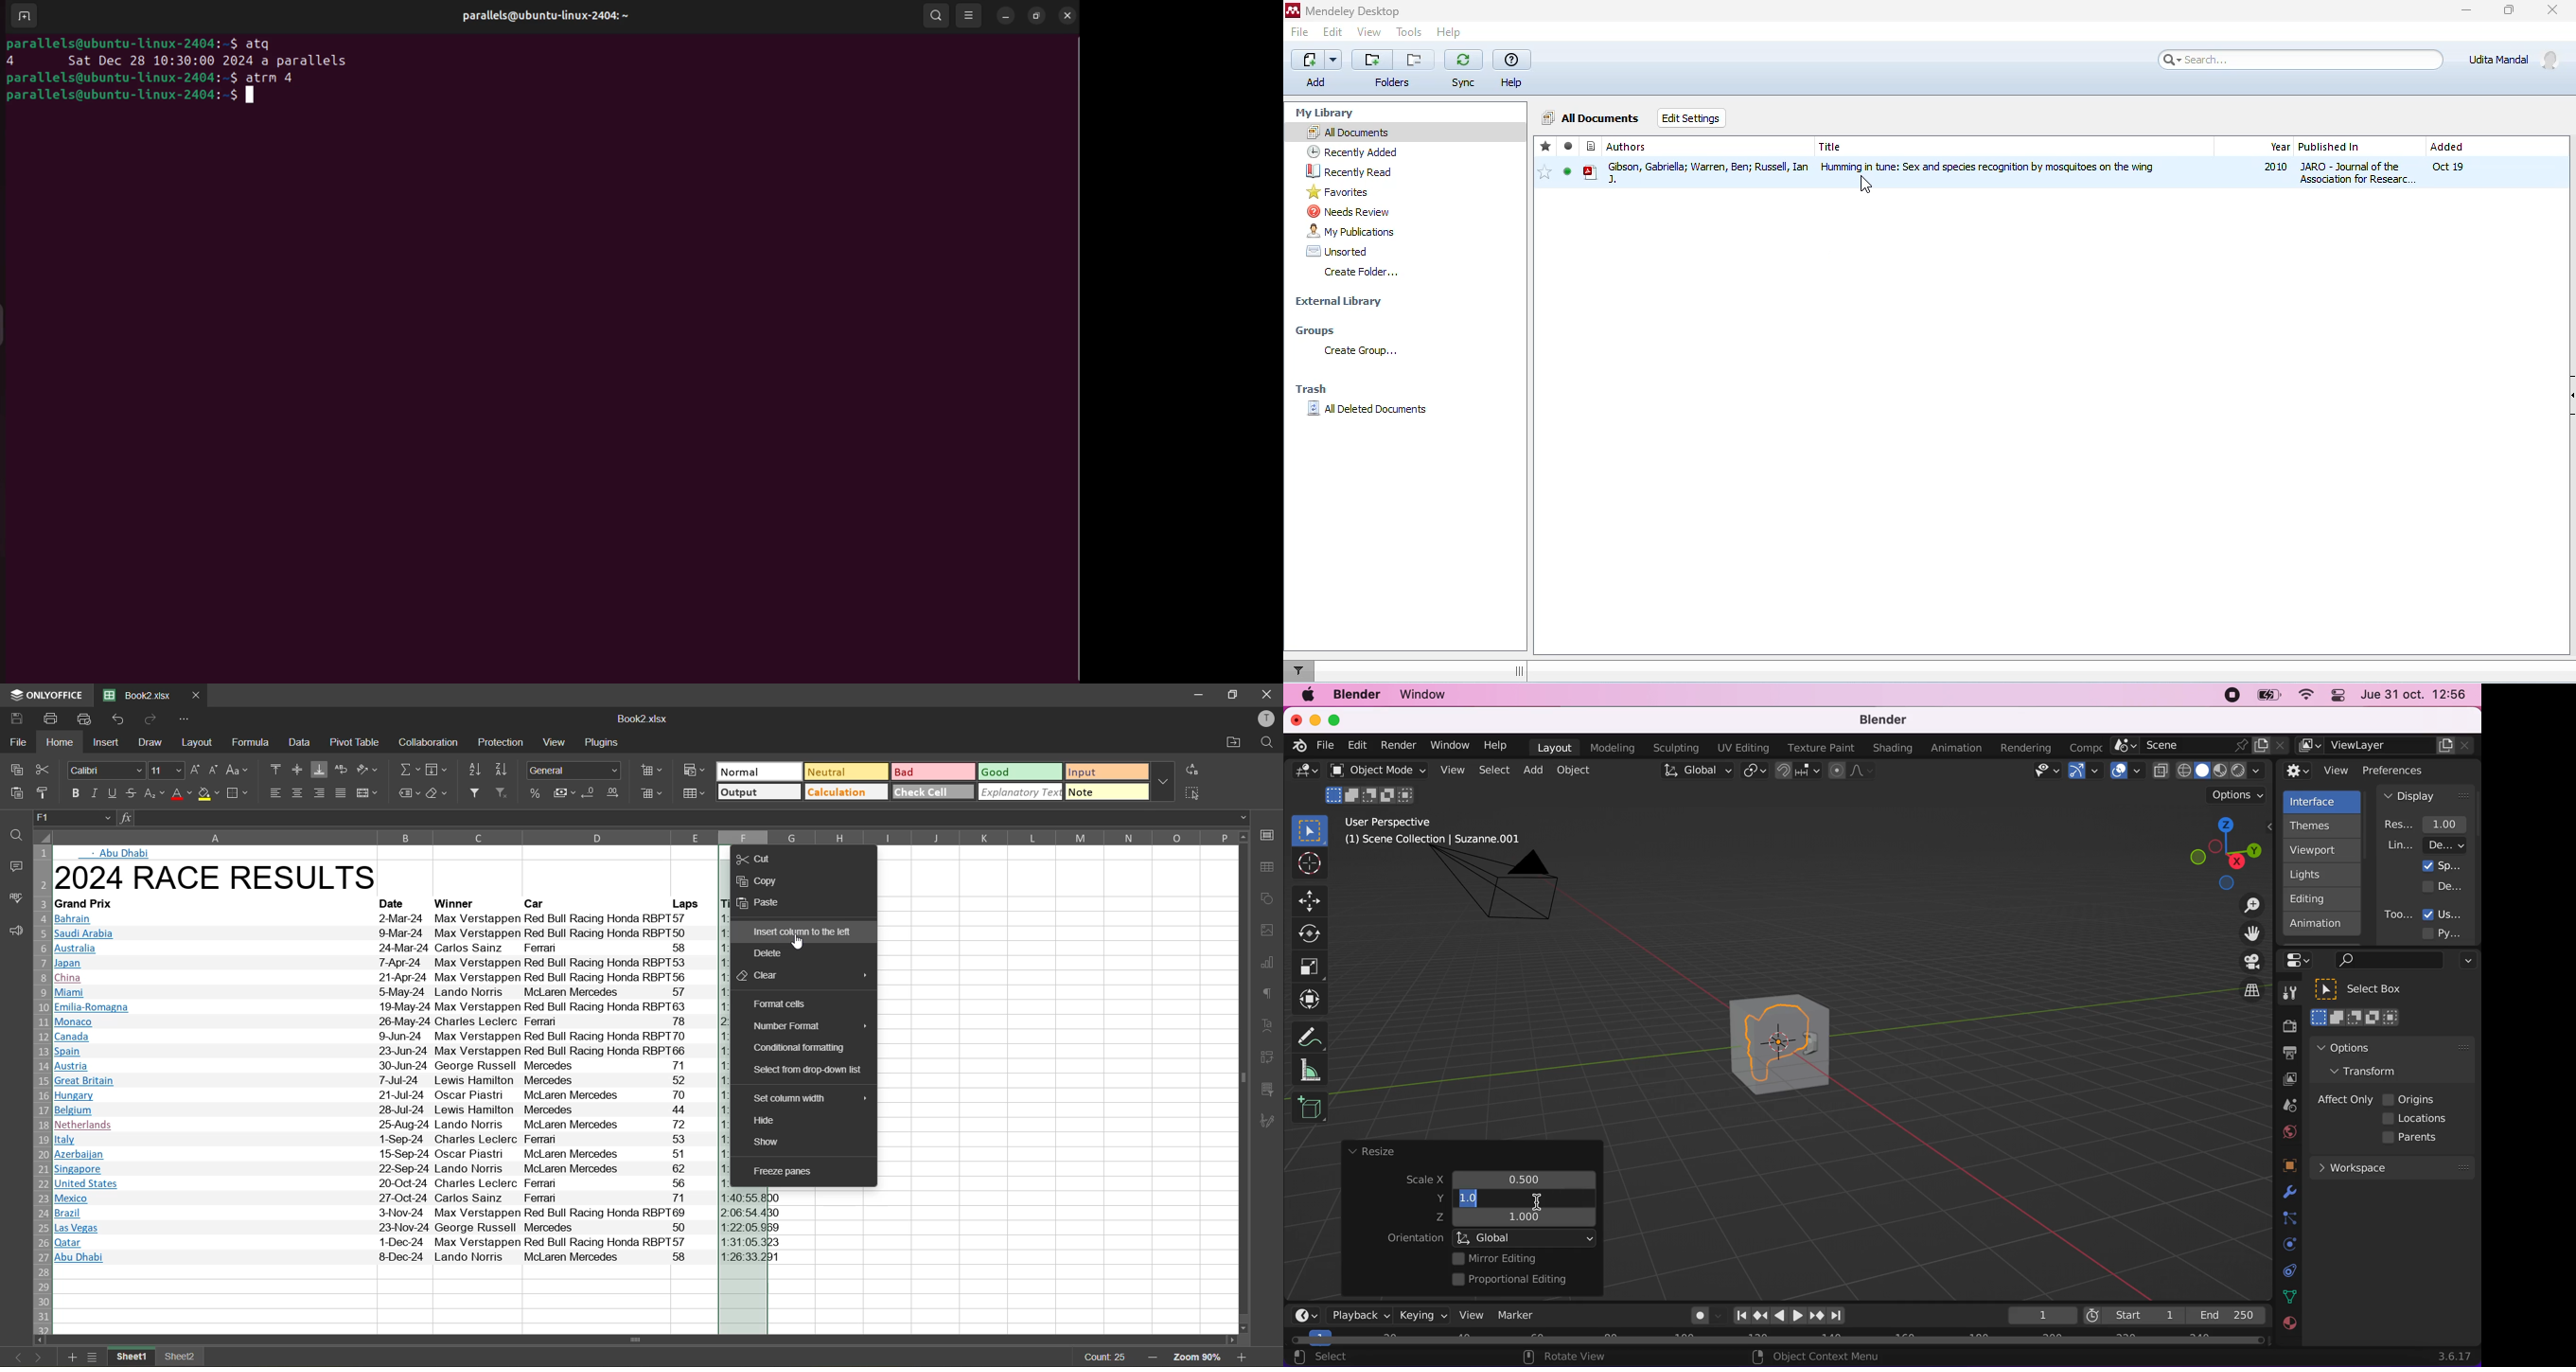 The height and width of the screenshot is (1372, 2576). I want to click on replace, so click(1195, 771).